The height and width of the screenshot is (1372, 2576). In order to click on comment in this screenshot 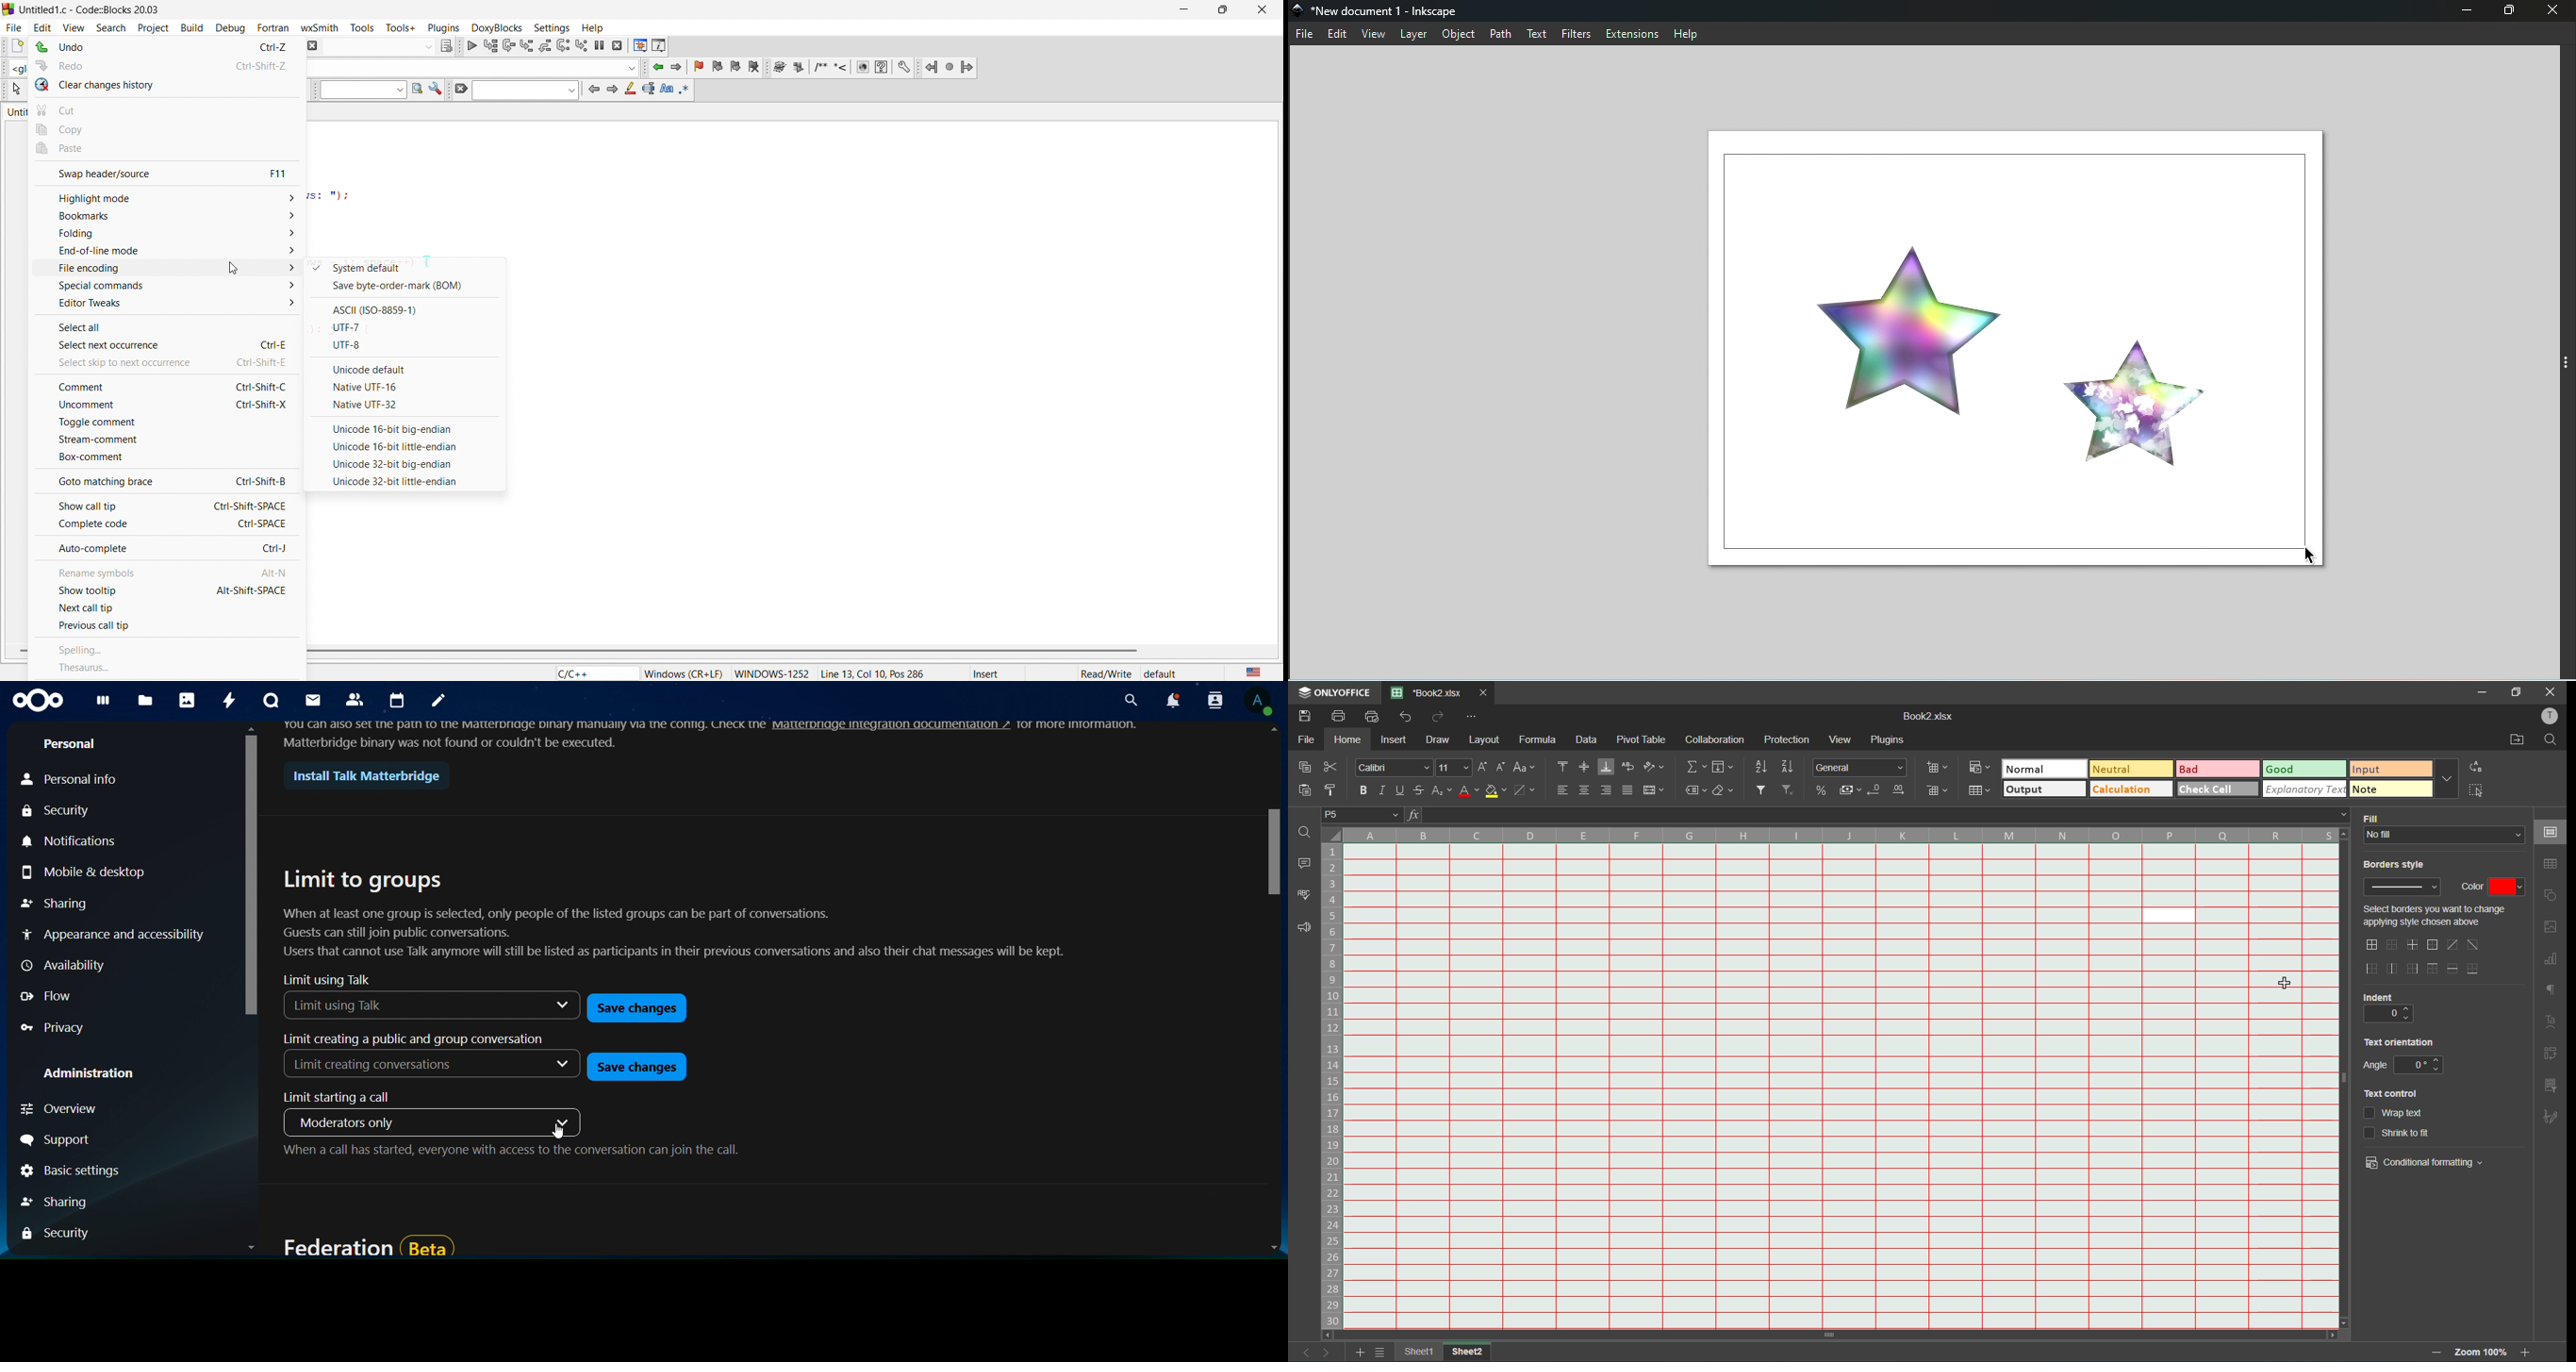, I will do `click(163, 384)`.